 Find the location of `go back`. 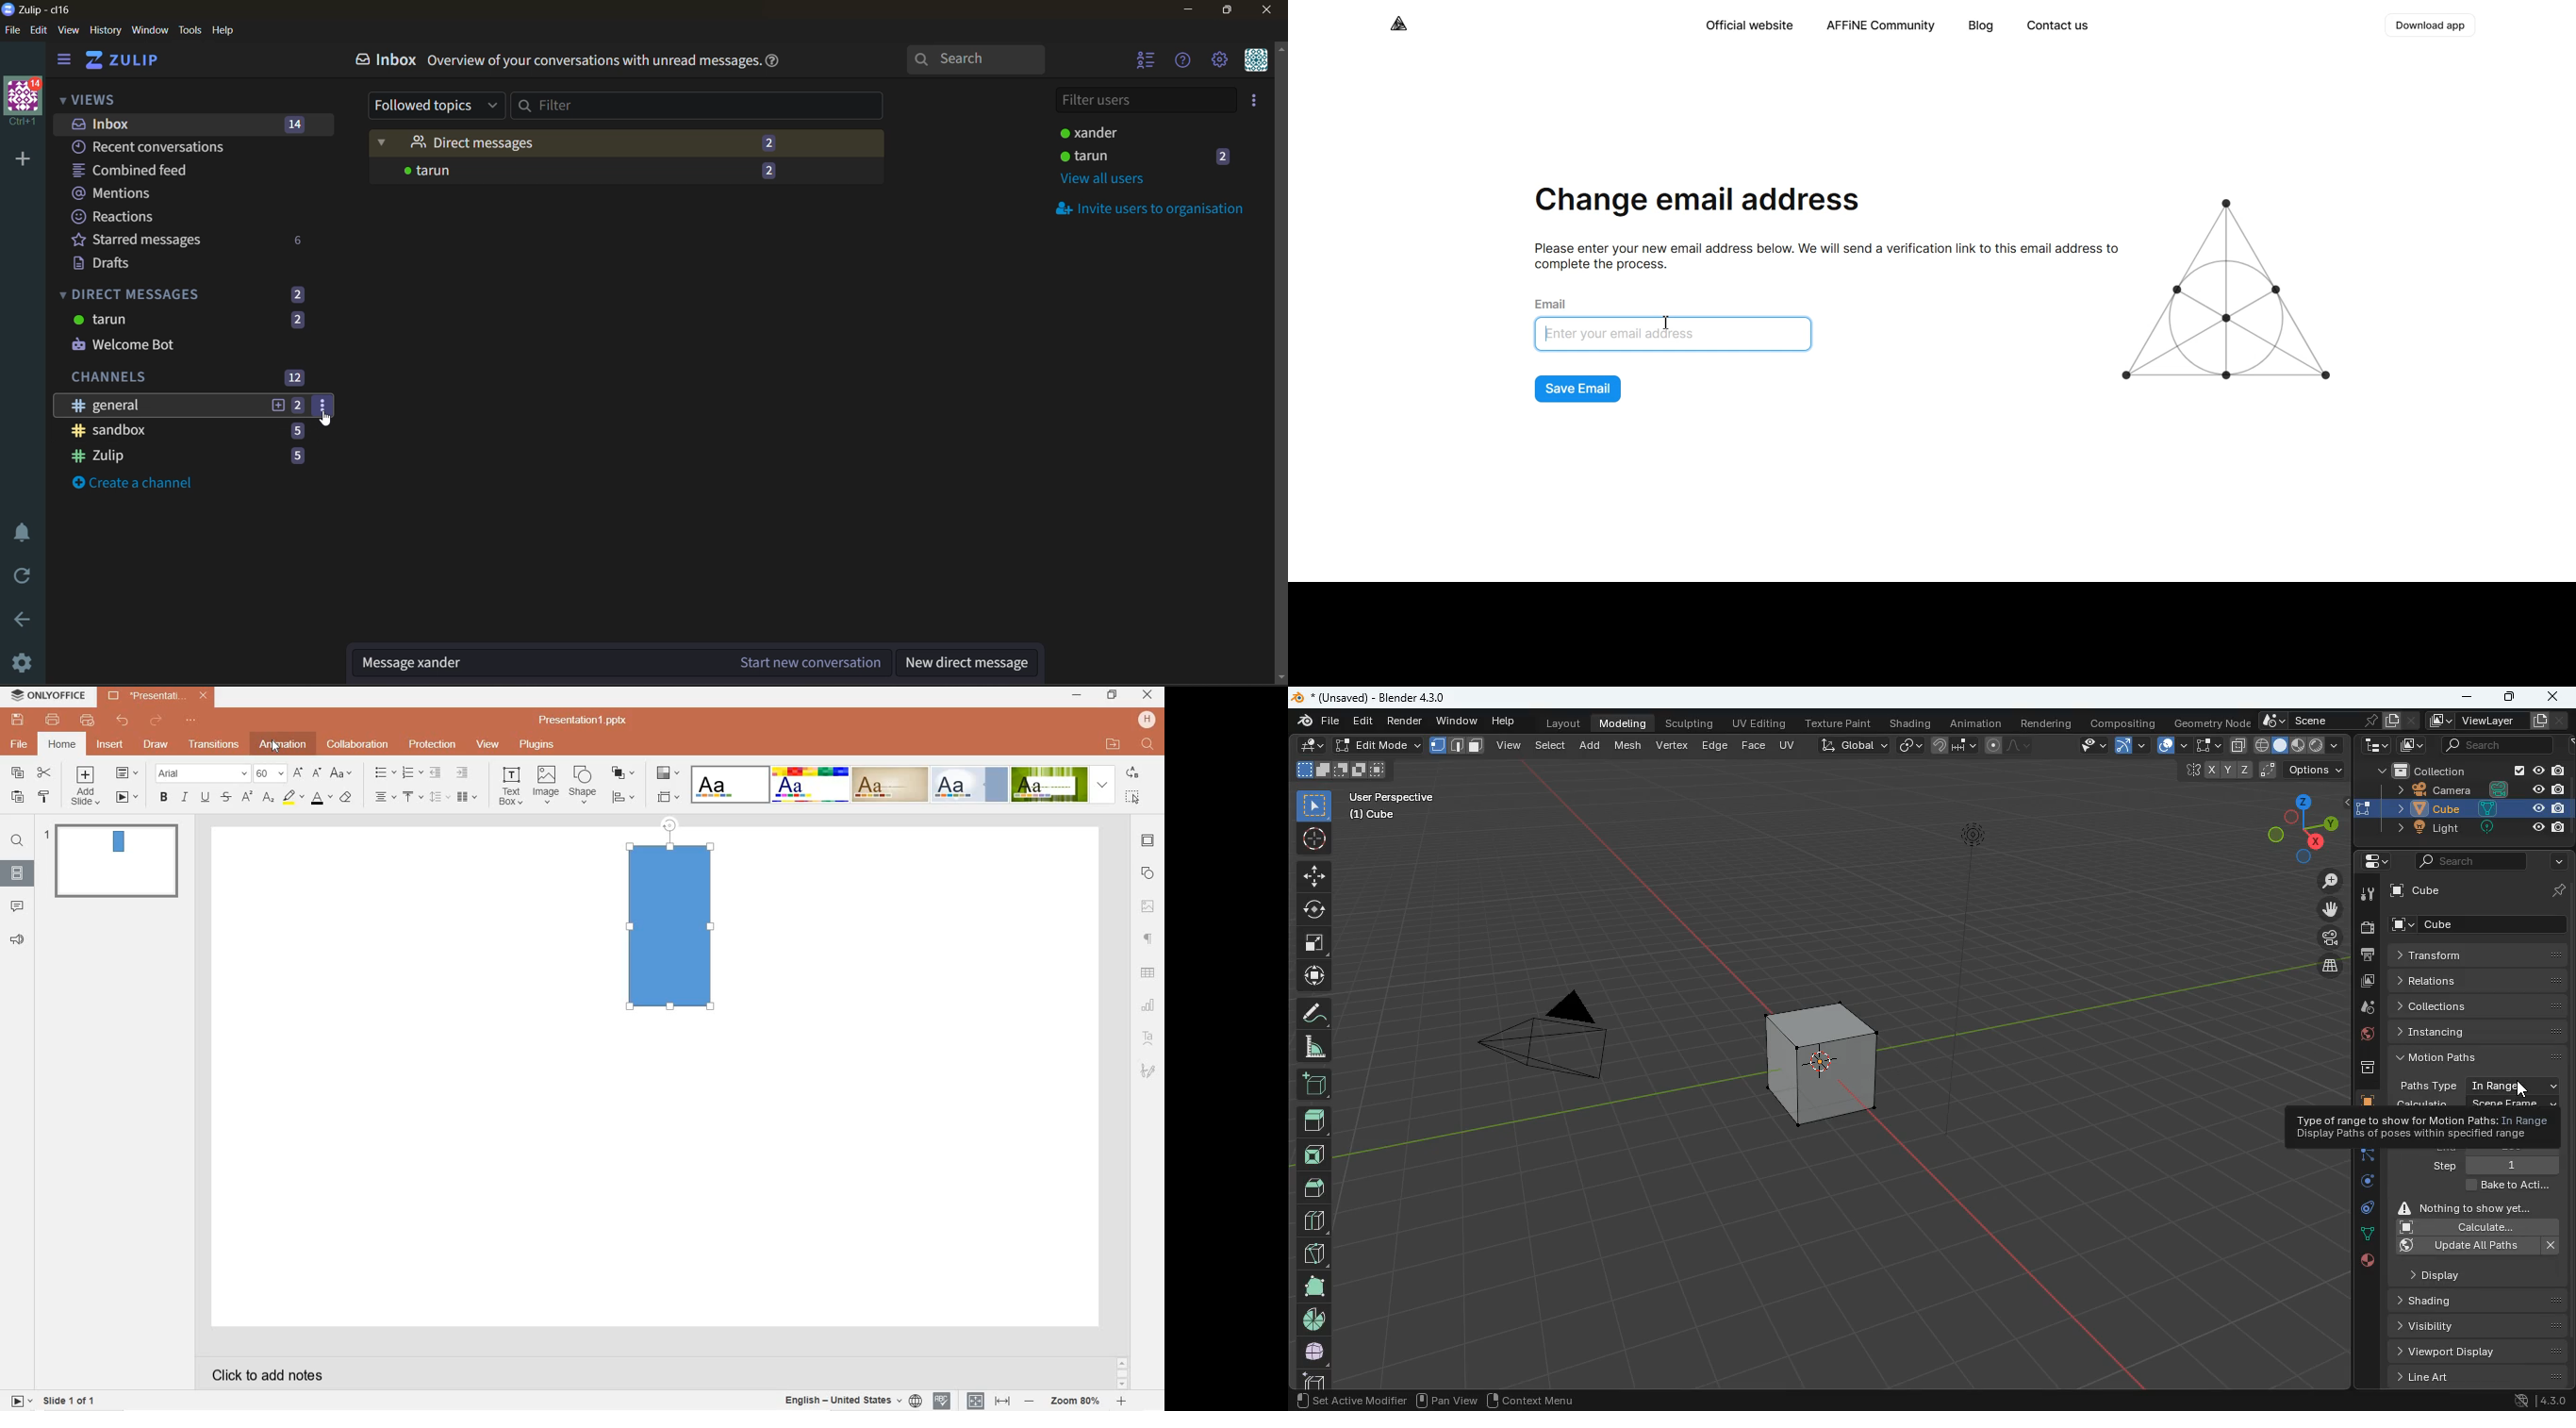

go back is located at coordinates (26, 621).